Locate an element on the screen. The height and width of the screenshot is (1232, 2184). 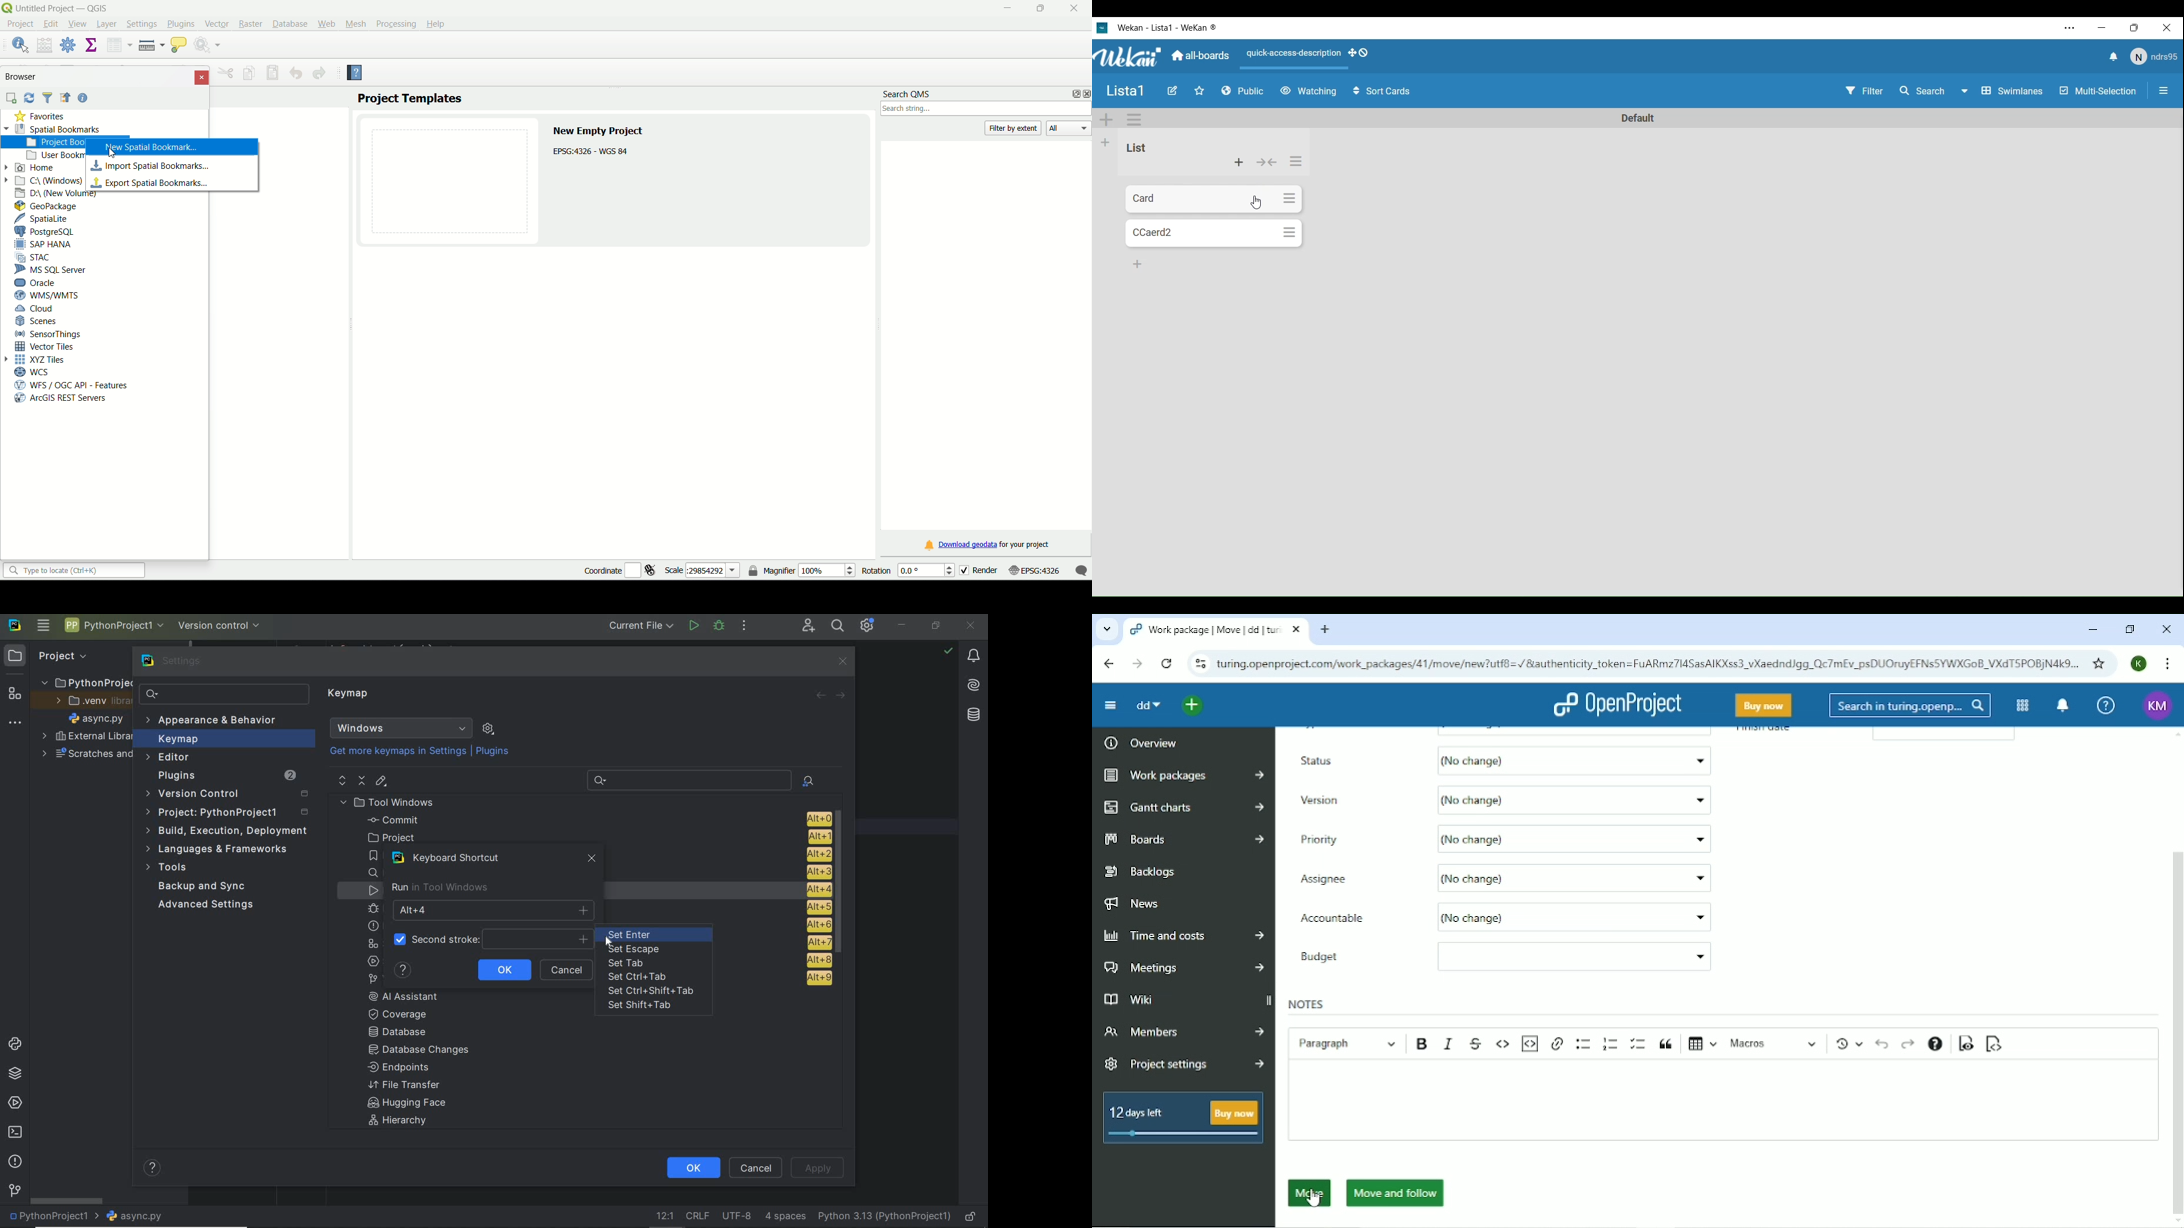
identify features is located at coordinates (19, 44).